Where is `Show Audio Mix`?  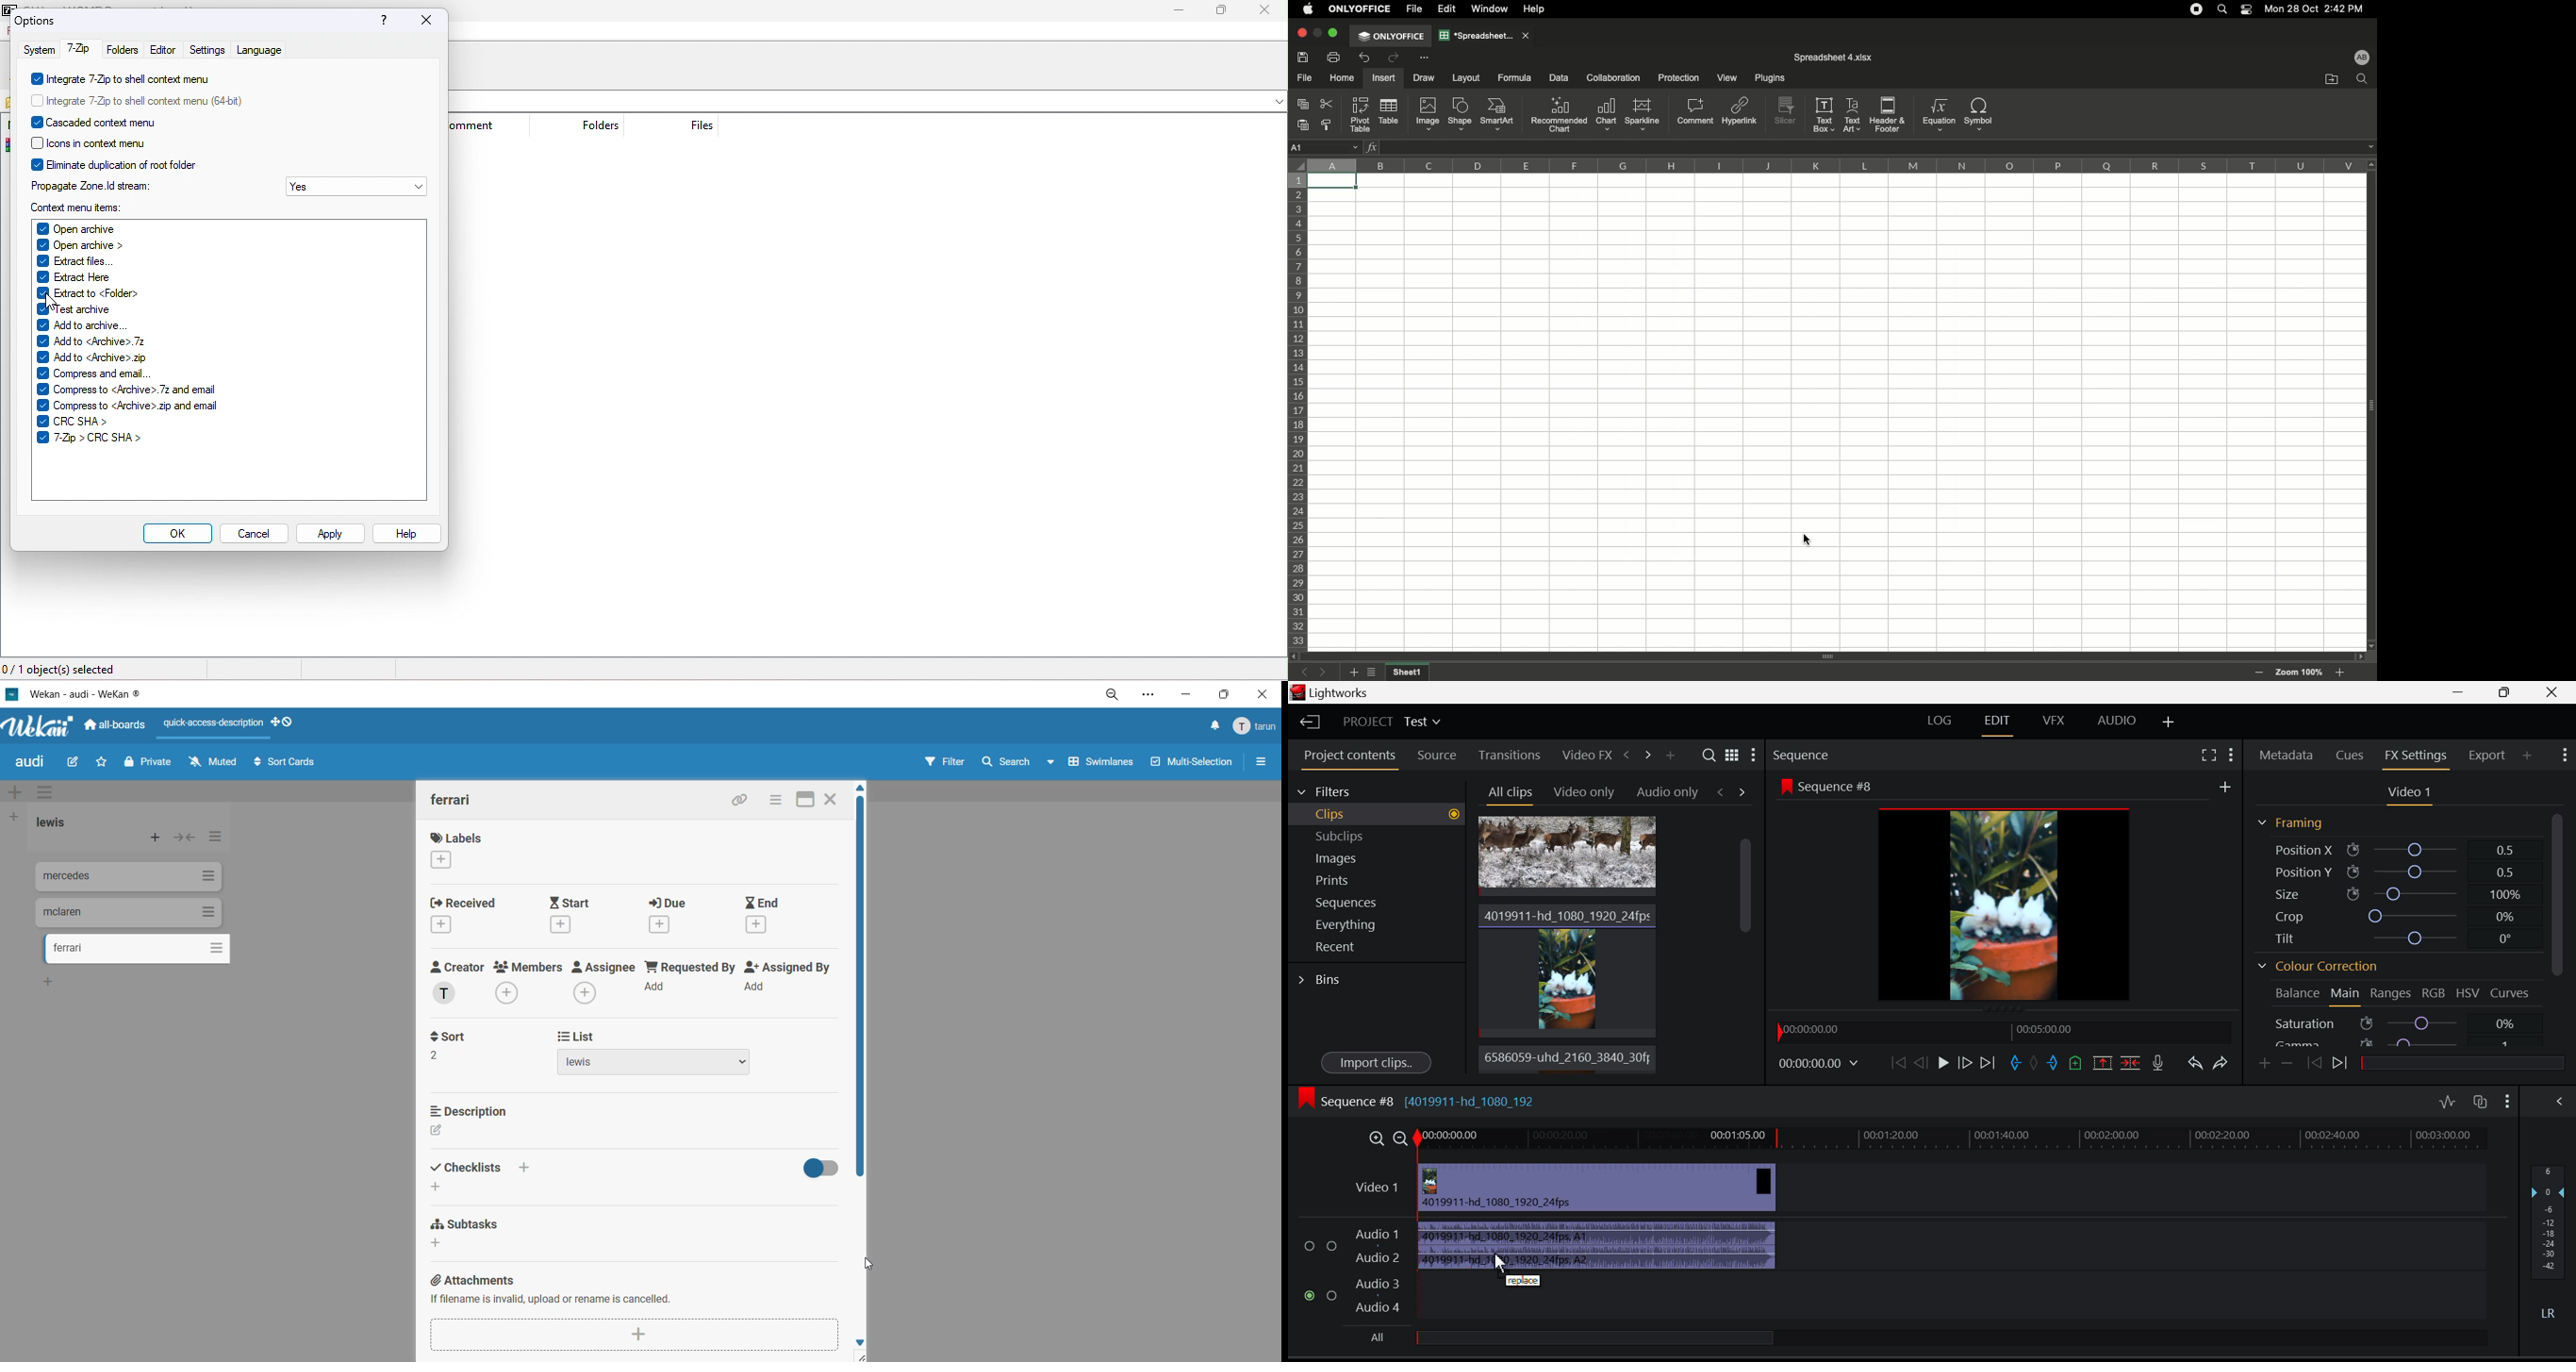 Show Audio Mix is located at coordinates (2559, 1100).